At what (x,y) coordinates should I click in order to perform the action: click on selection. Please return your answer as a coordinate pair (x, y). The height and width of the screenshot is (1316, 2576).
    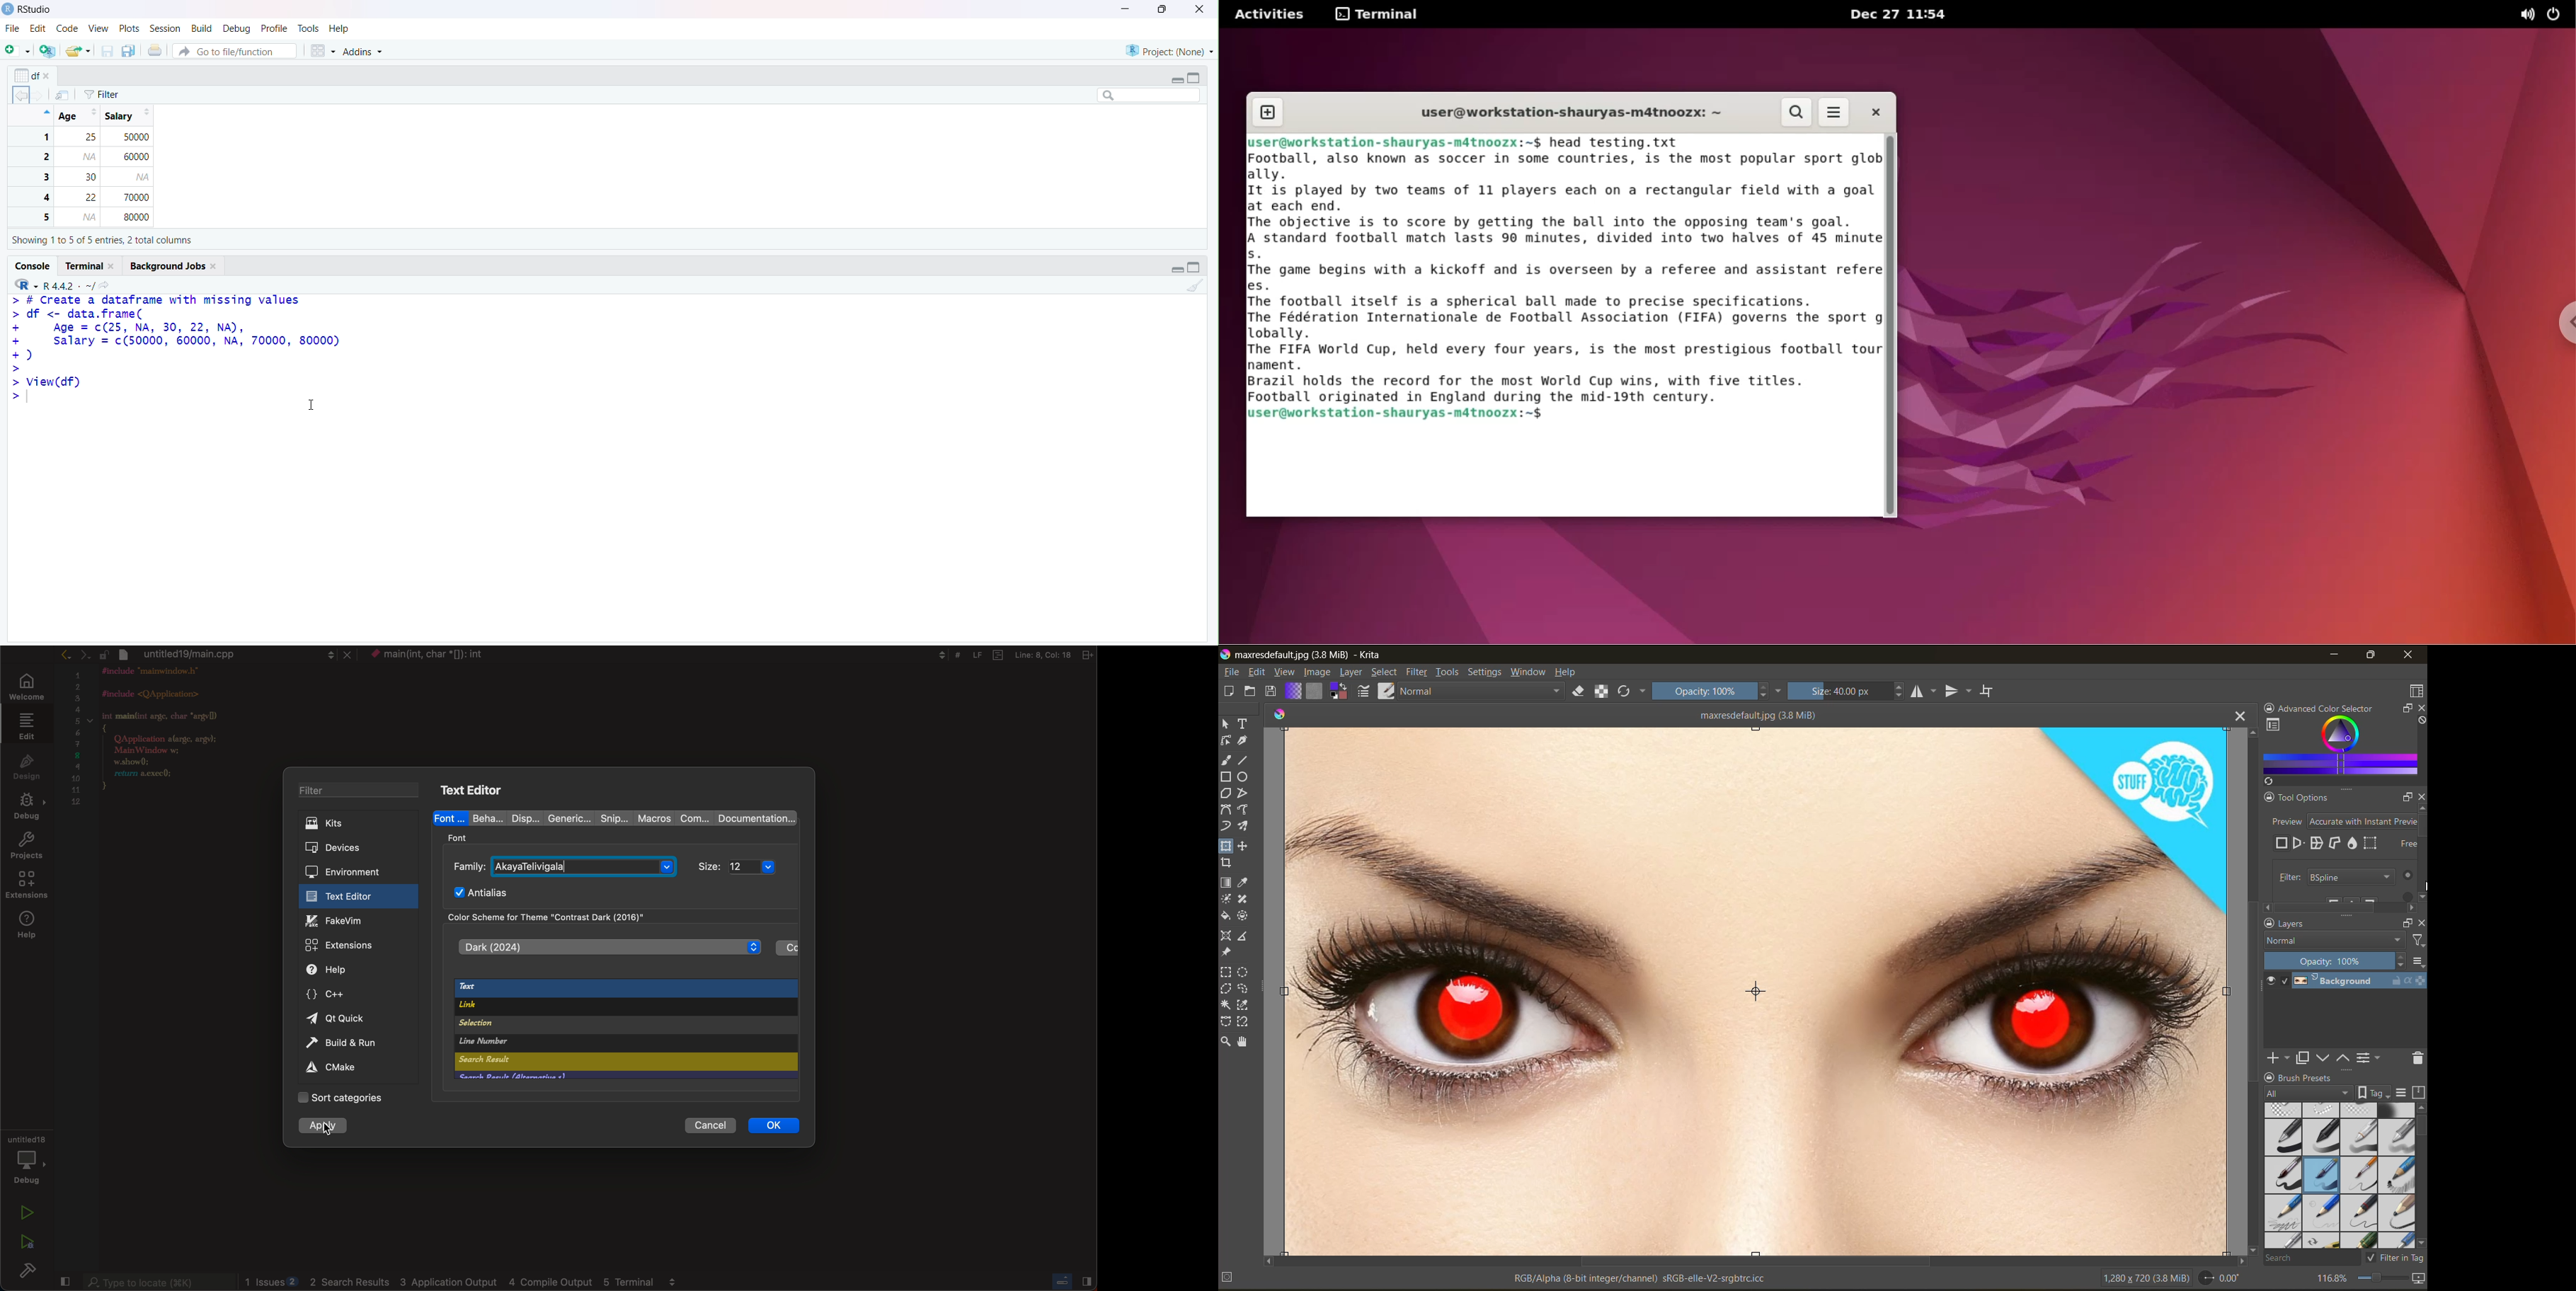
    Looking at the image, I should click on (590, 1025).